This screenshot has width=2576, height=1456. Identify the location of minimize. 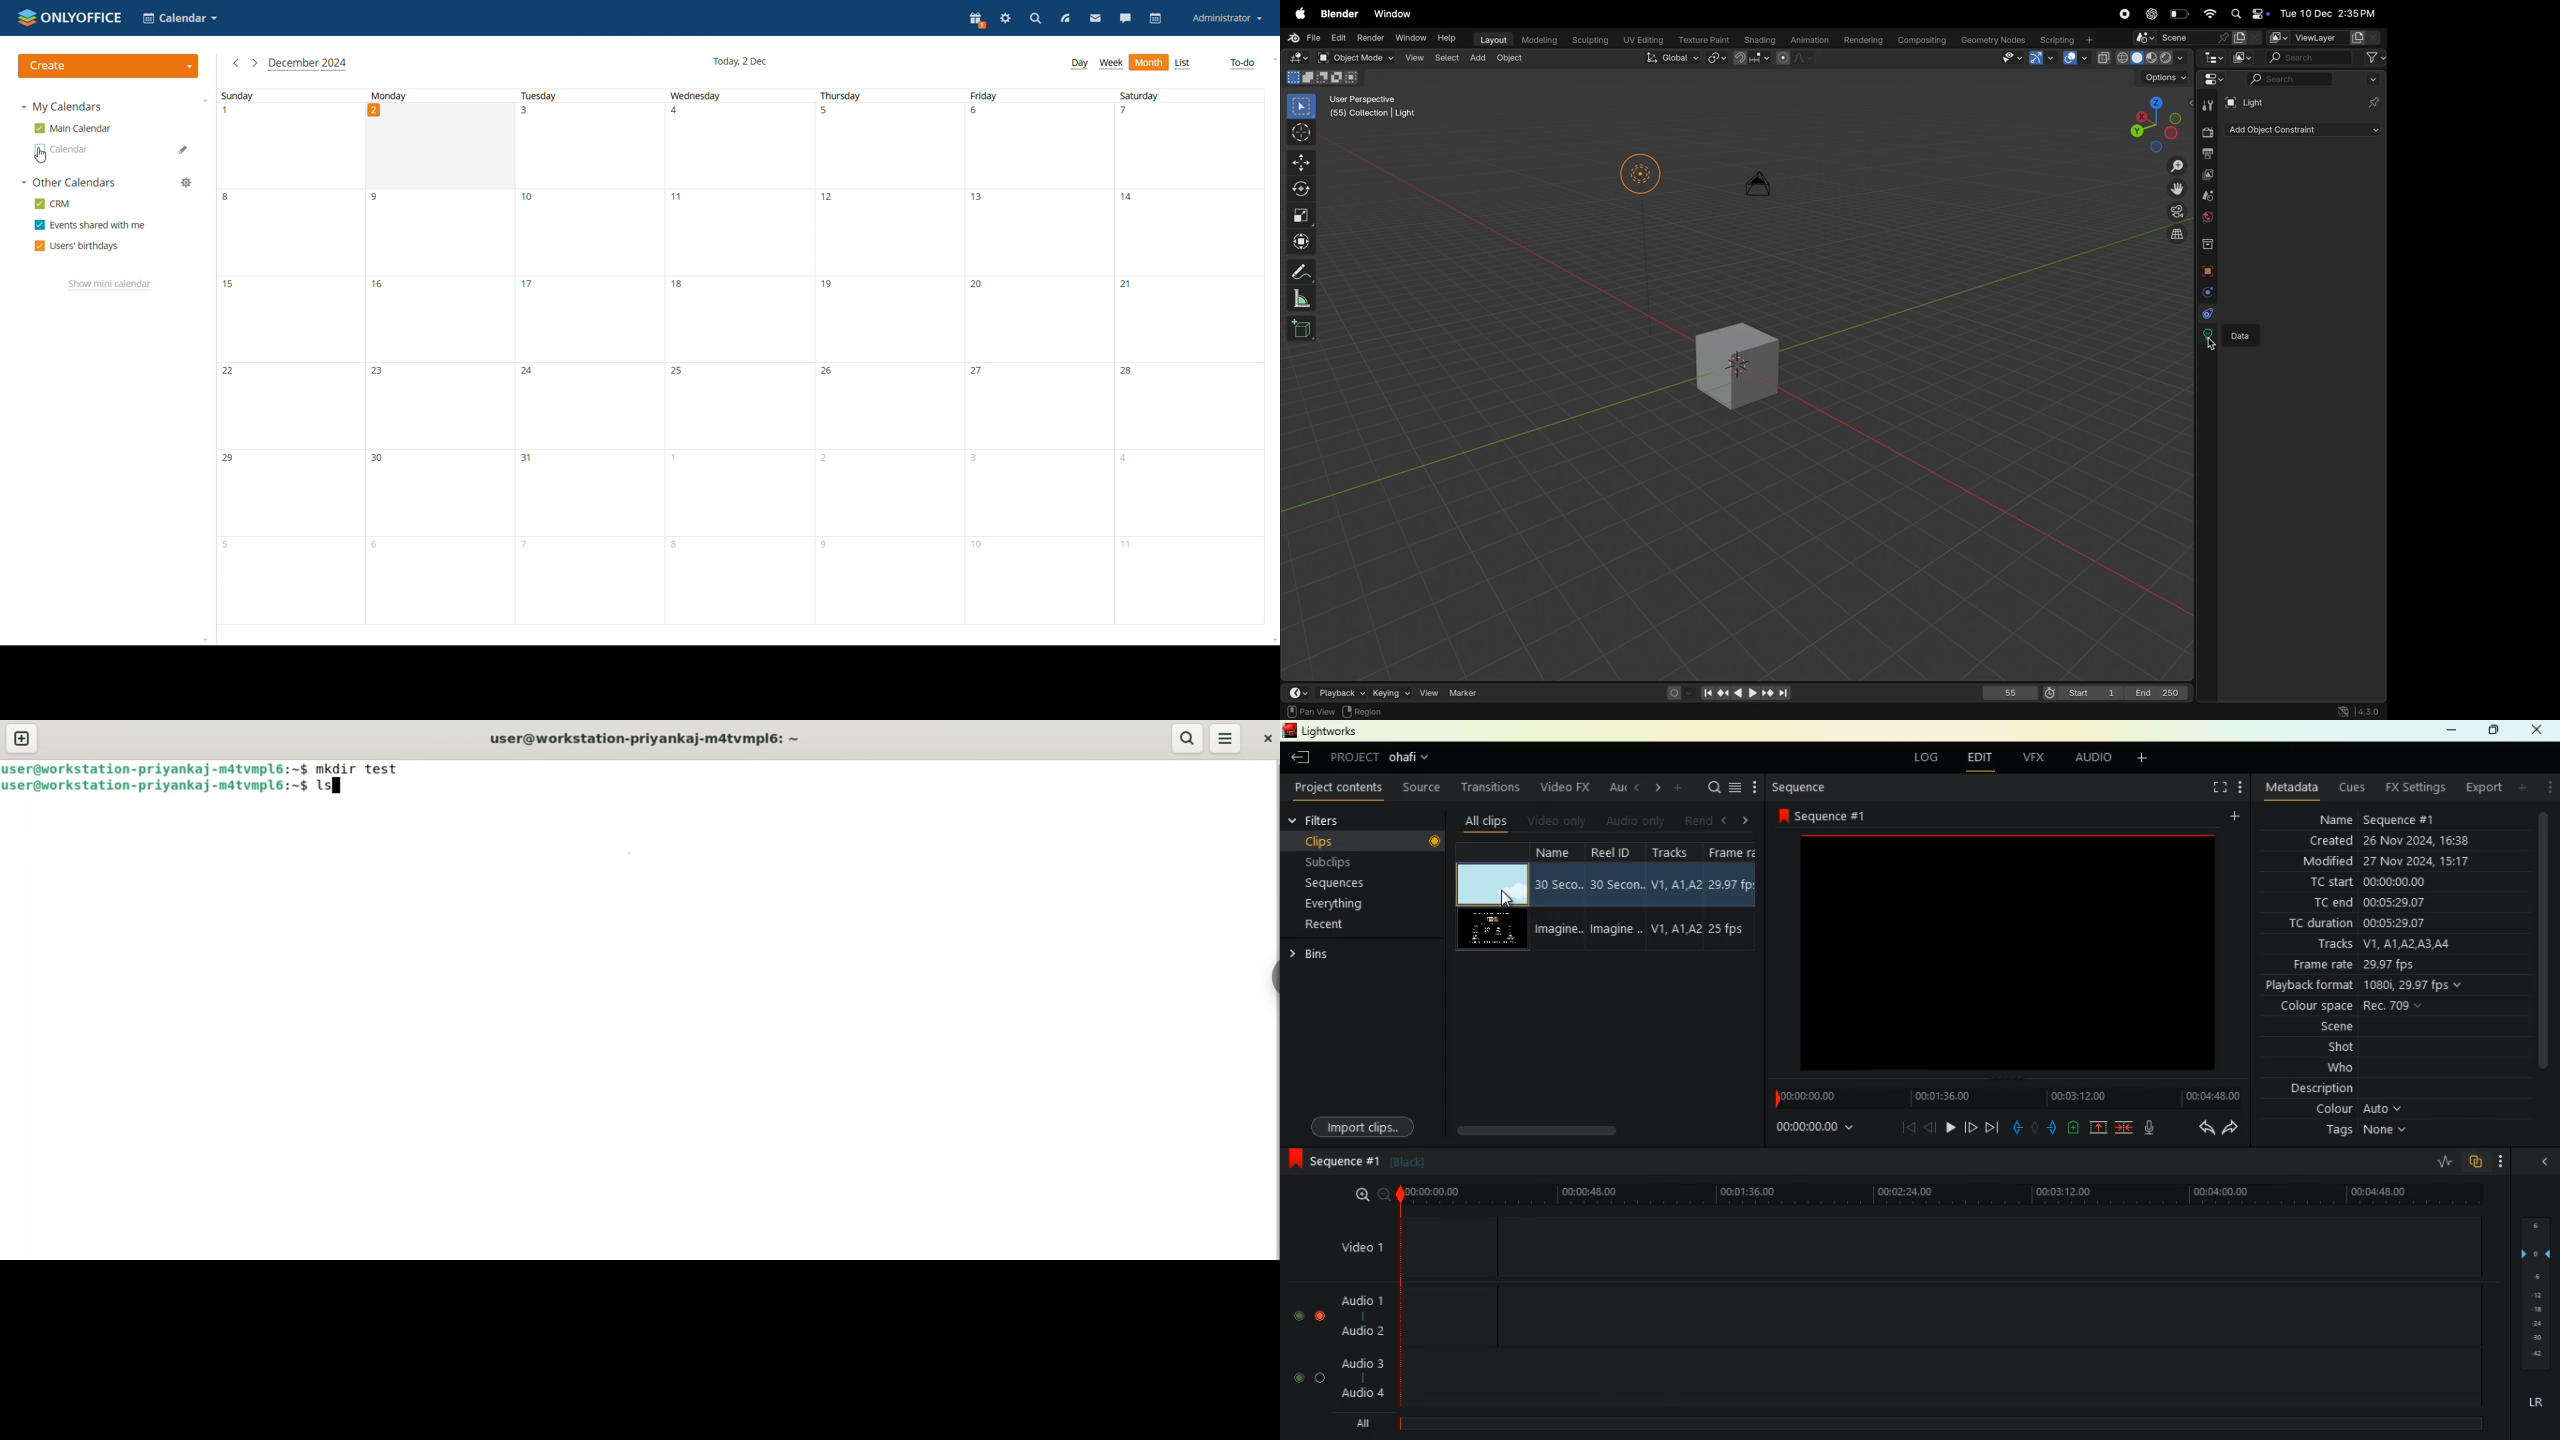
(2446, 731).